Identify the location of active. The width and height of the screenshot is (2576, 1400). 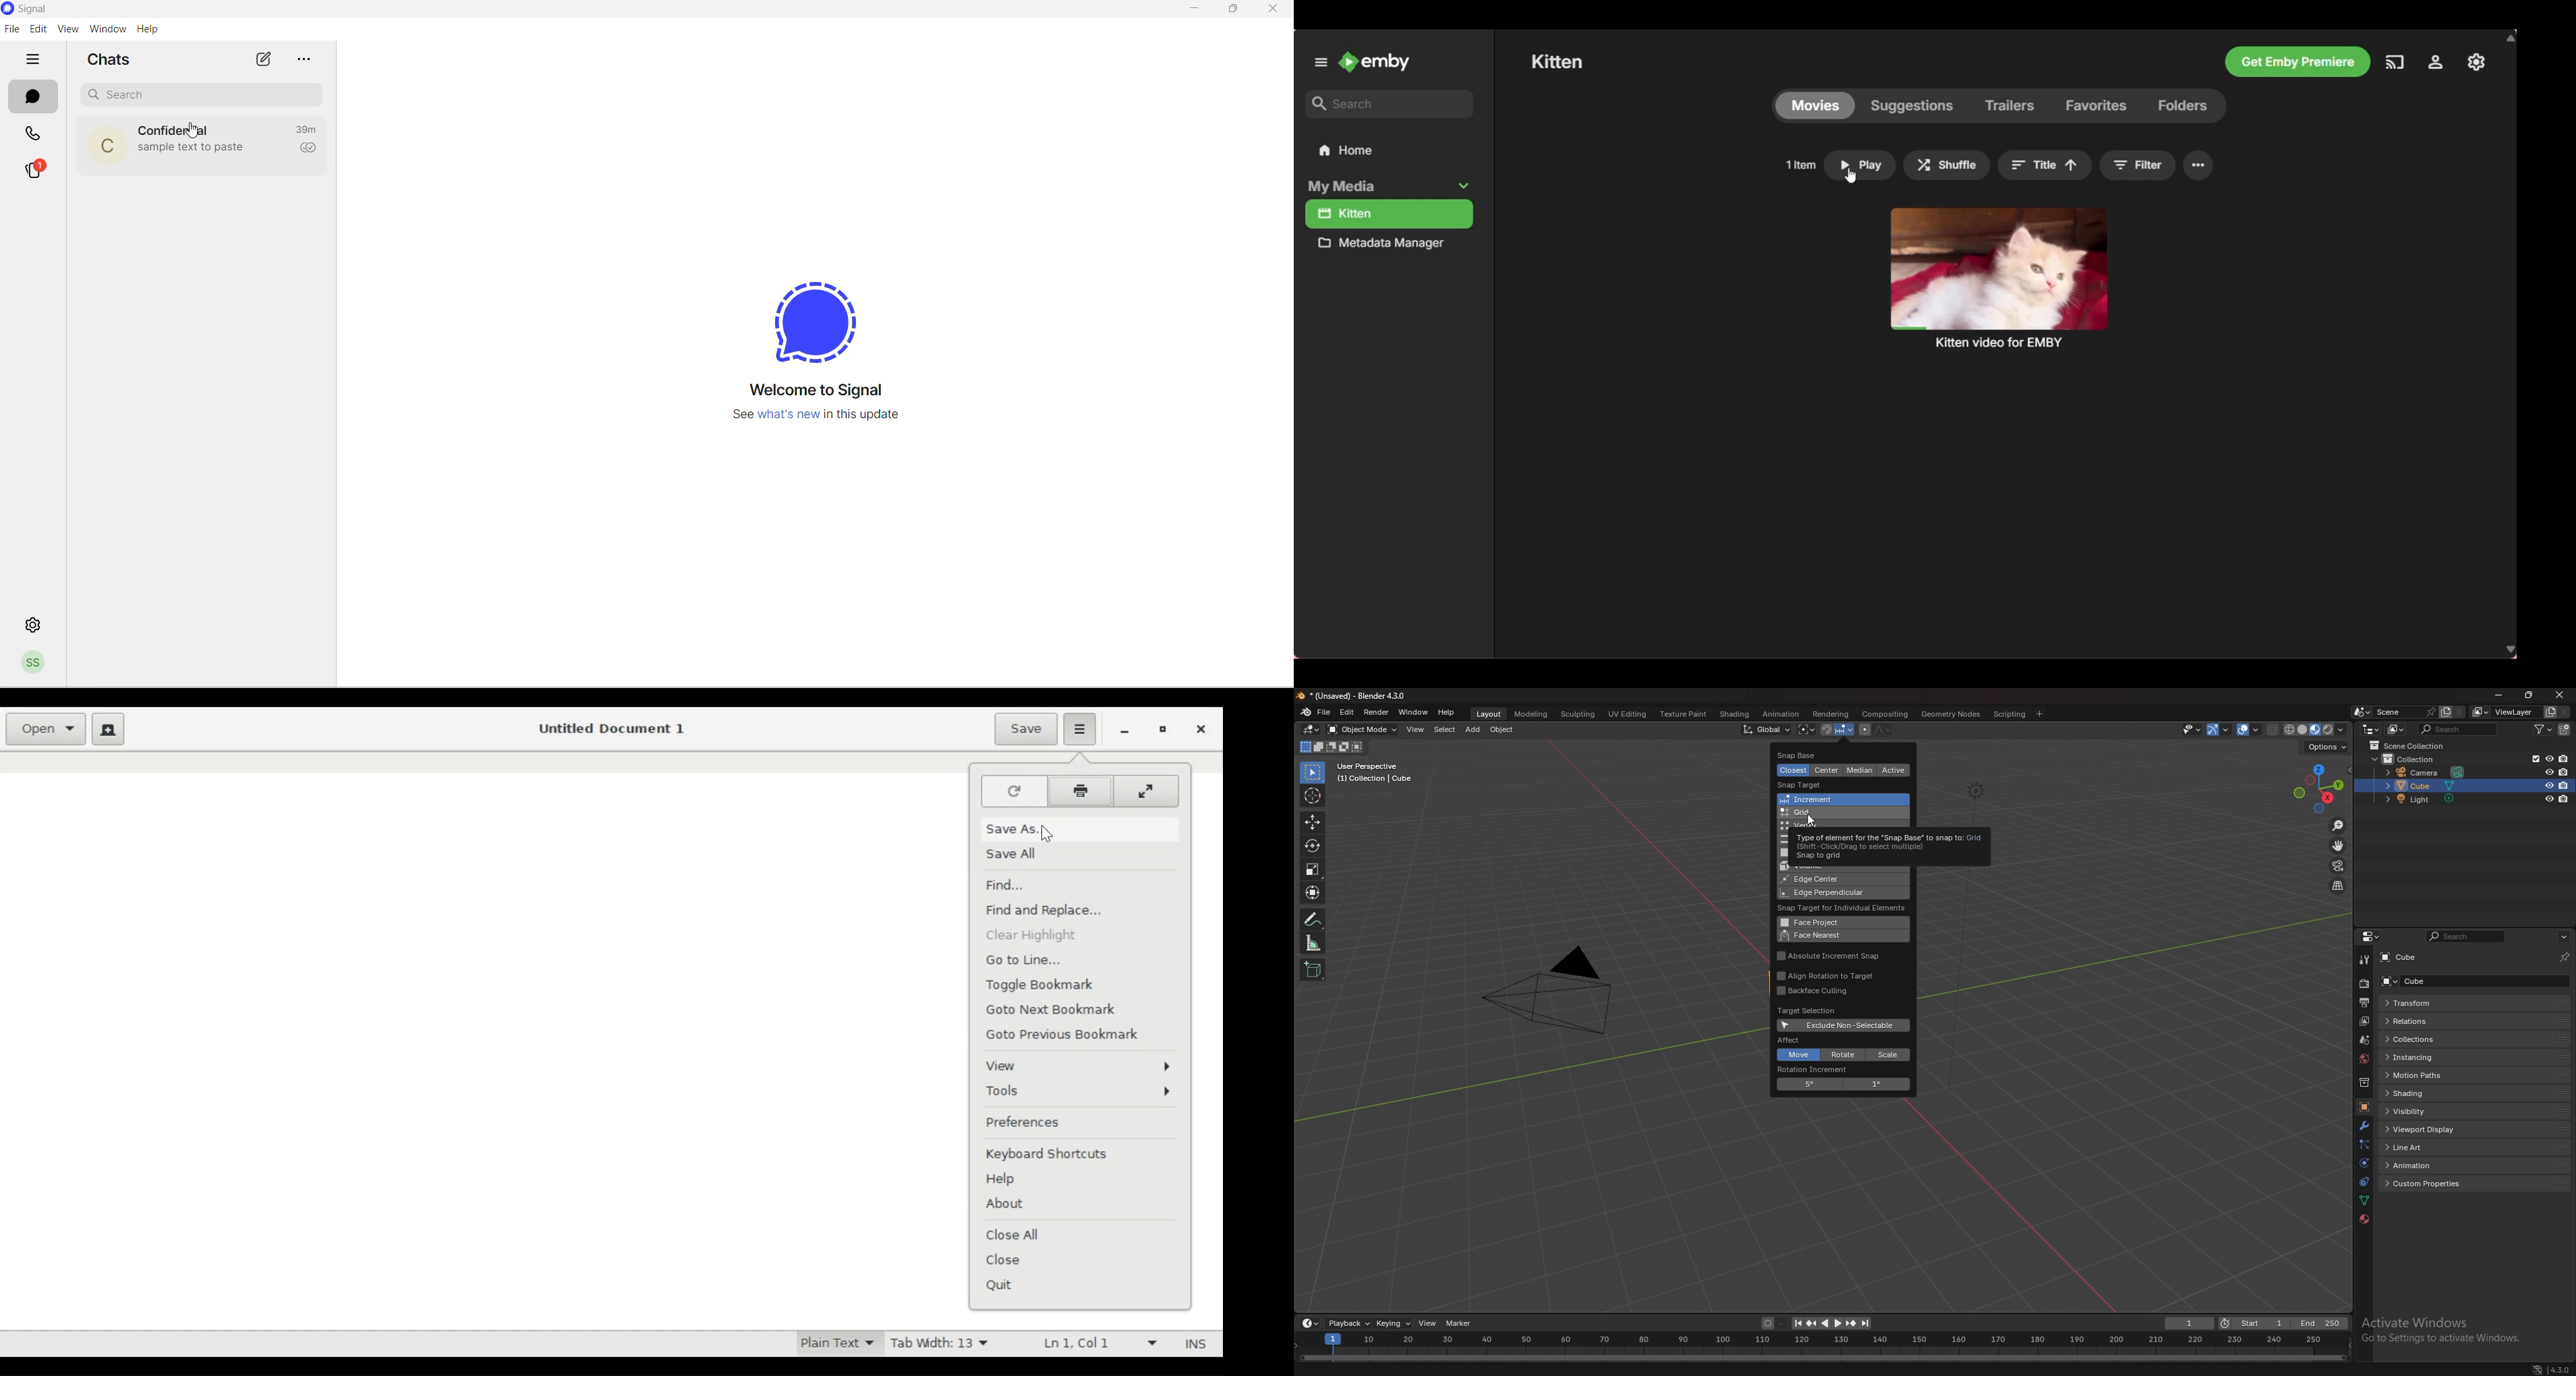
(1893, 770).